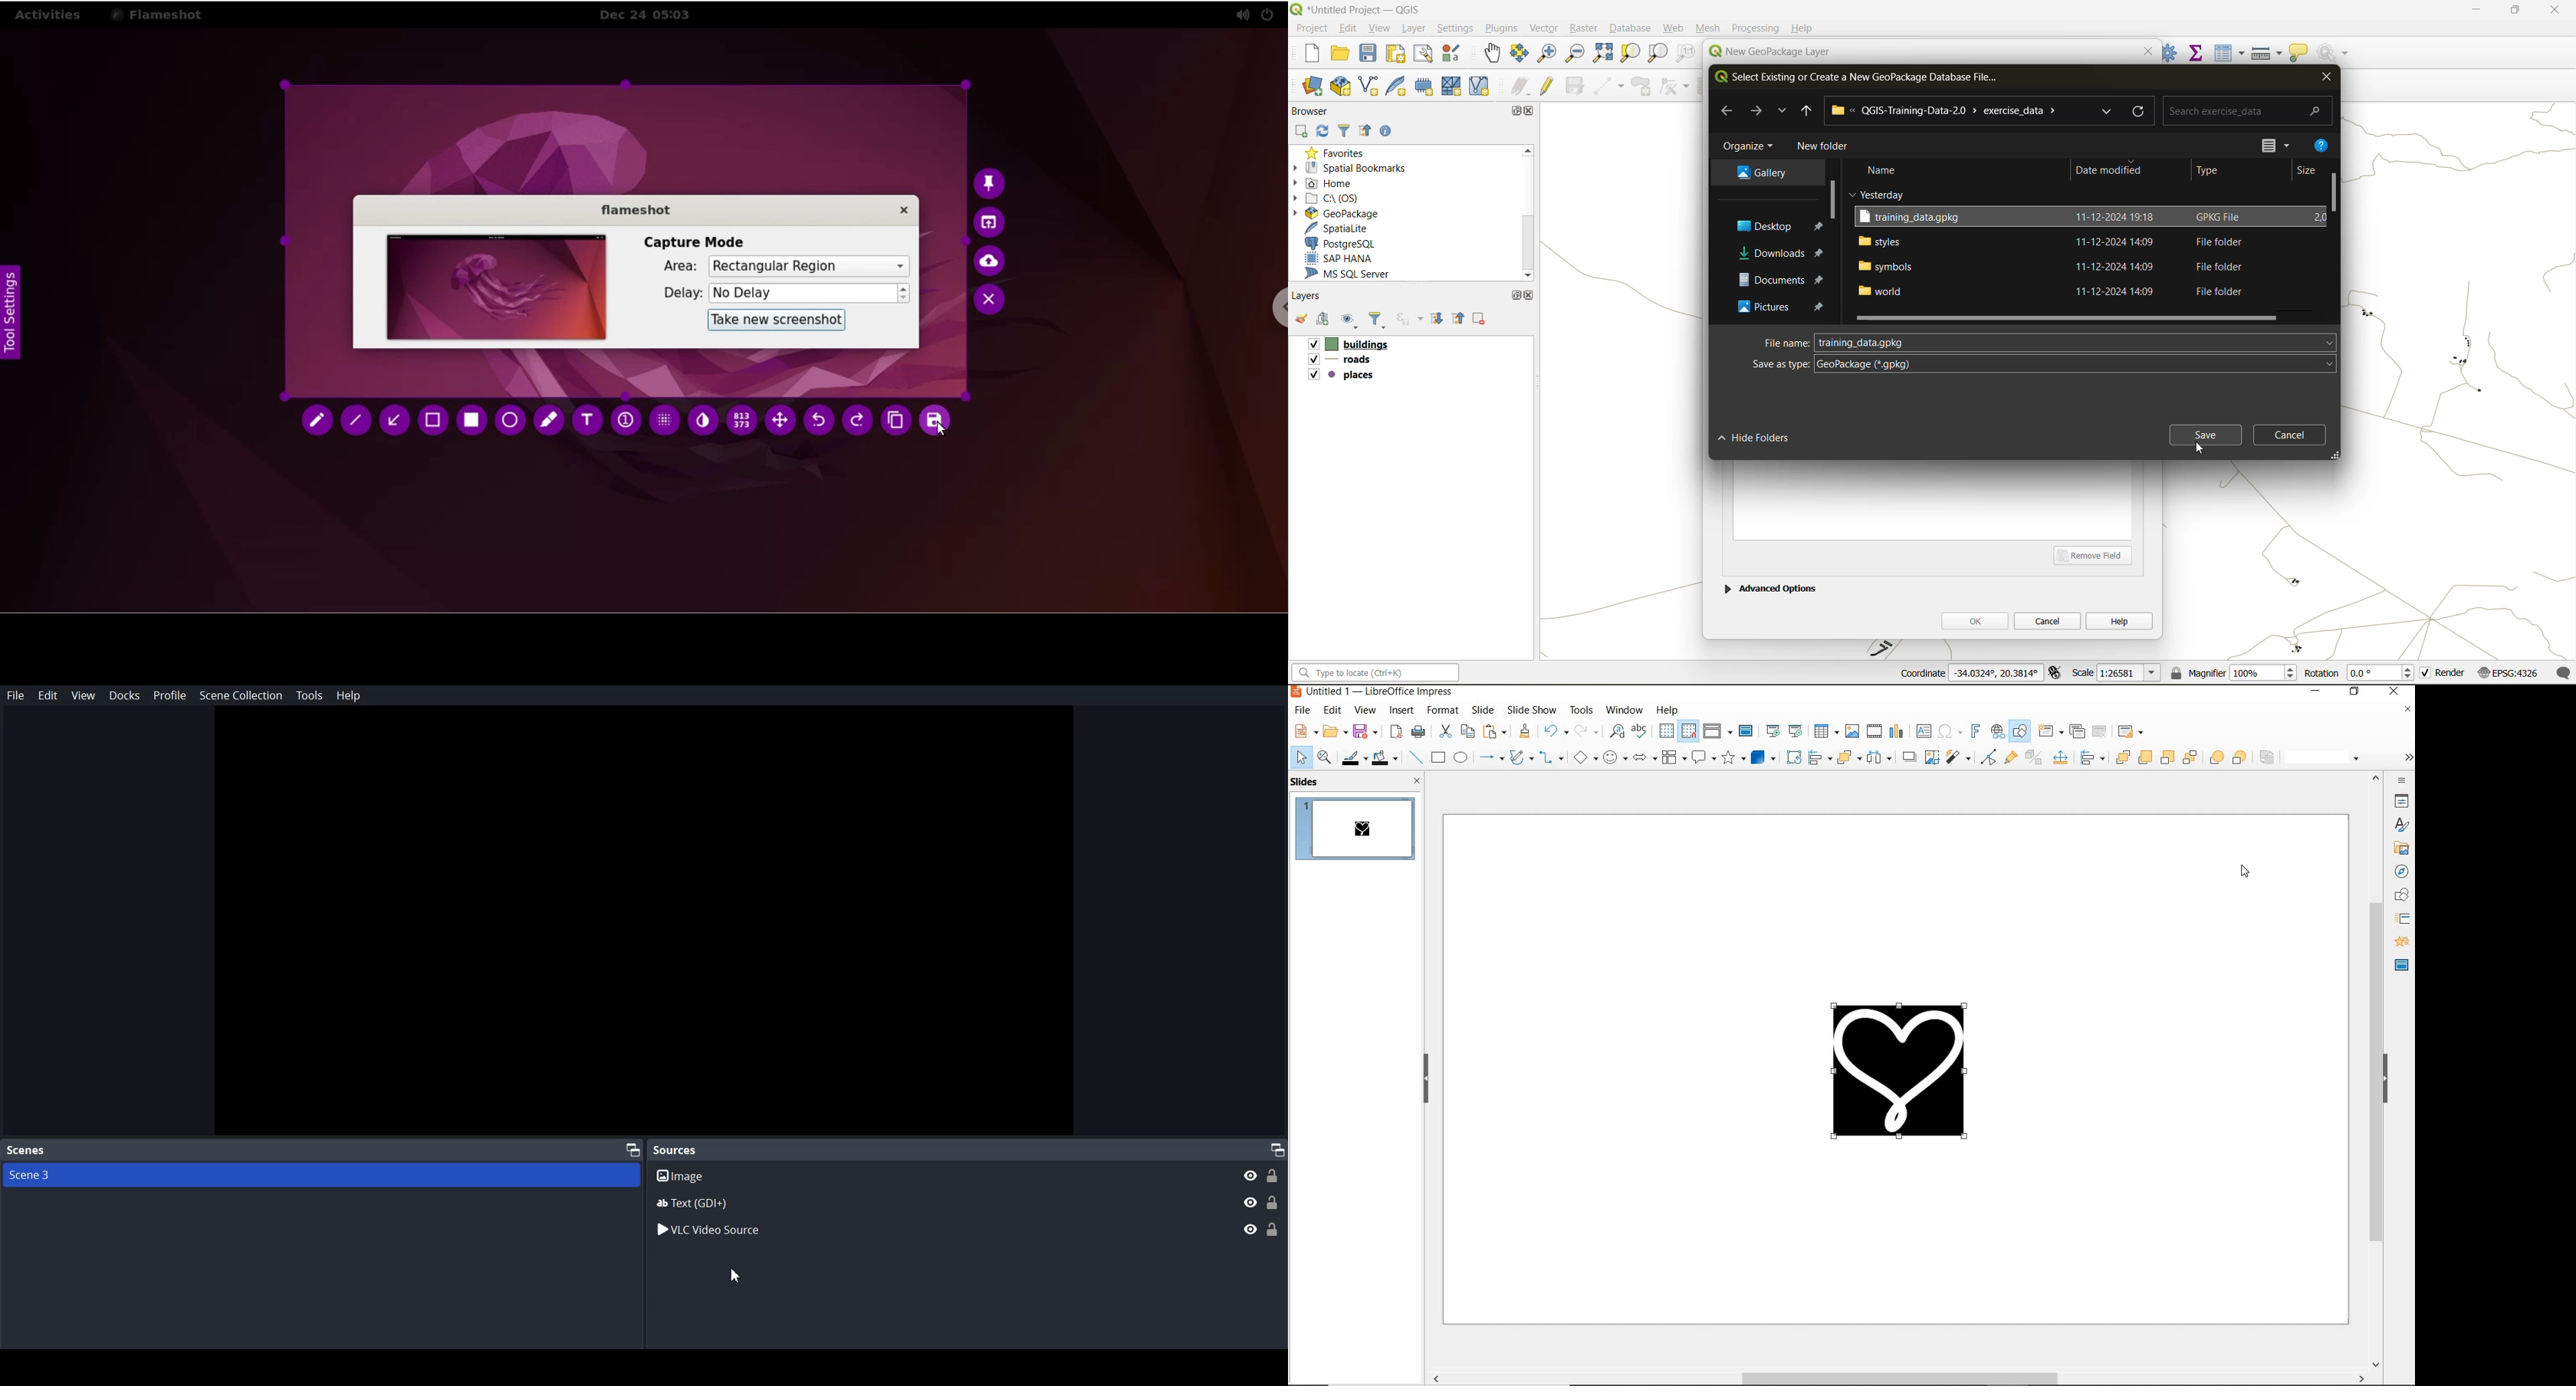 The width and height of the screenshot is (2576, 1400). What do you see at coordinates (1344, 228) in the screenshot?
I see `spatialite` at bounding box center [1344, 228].